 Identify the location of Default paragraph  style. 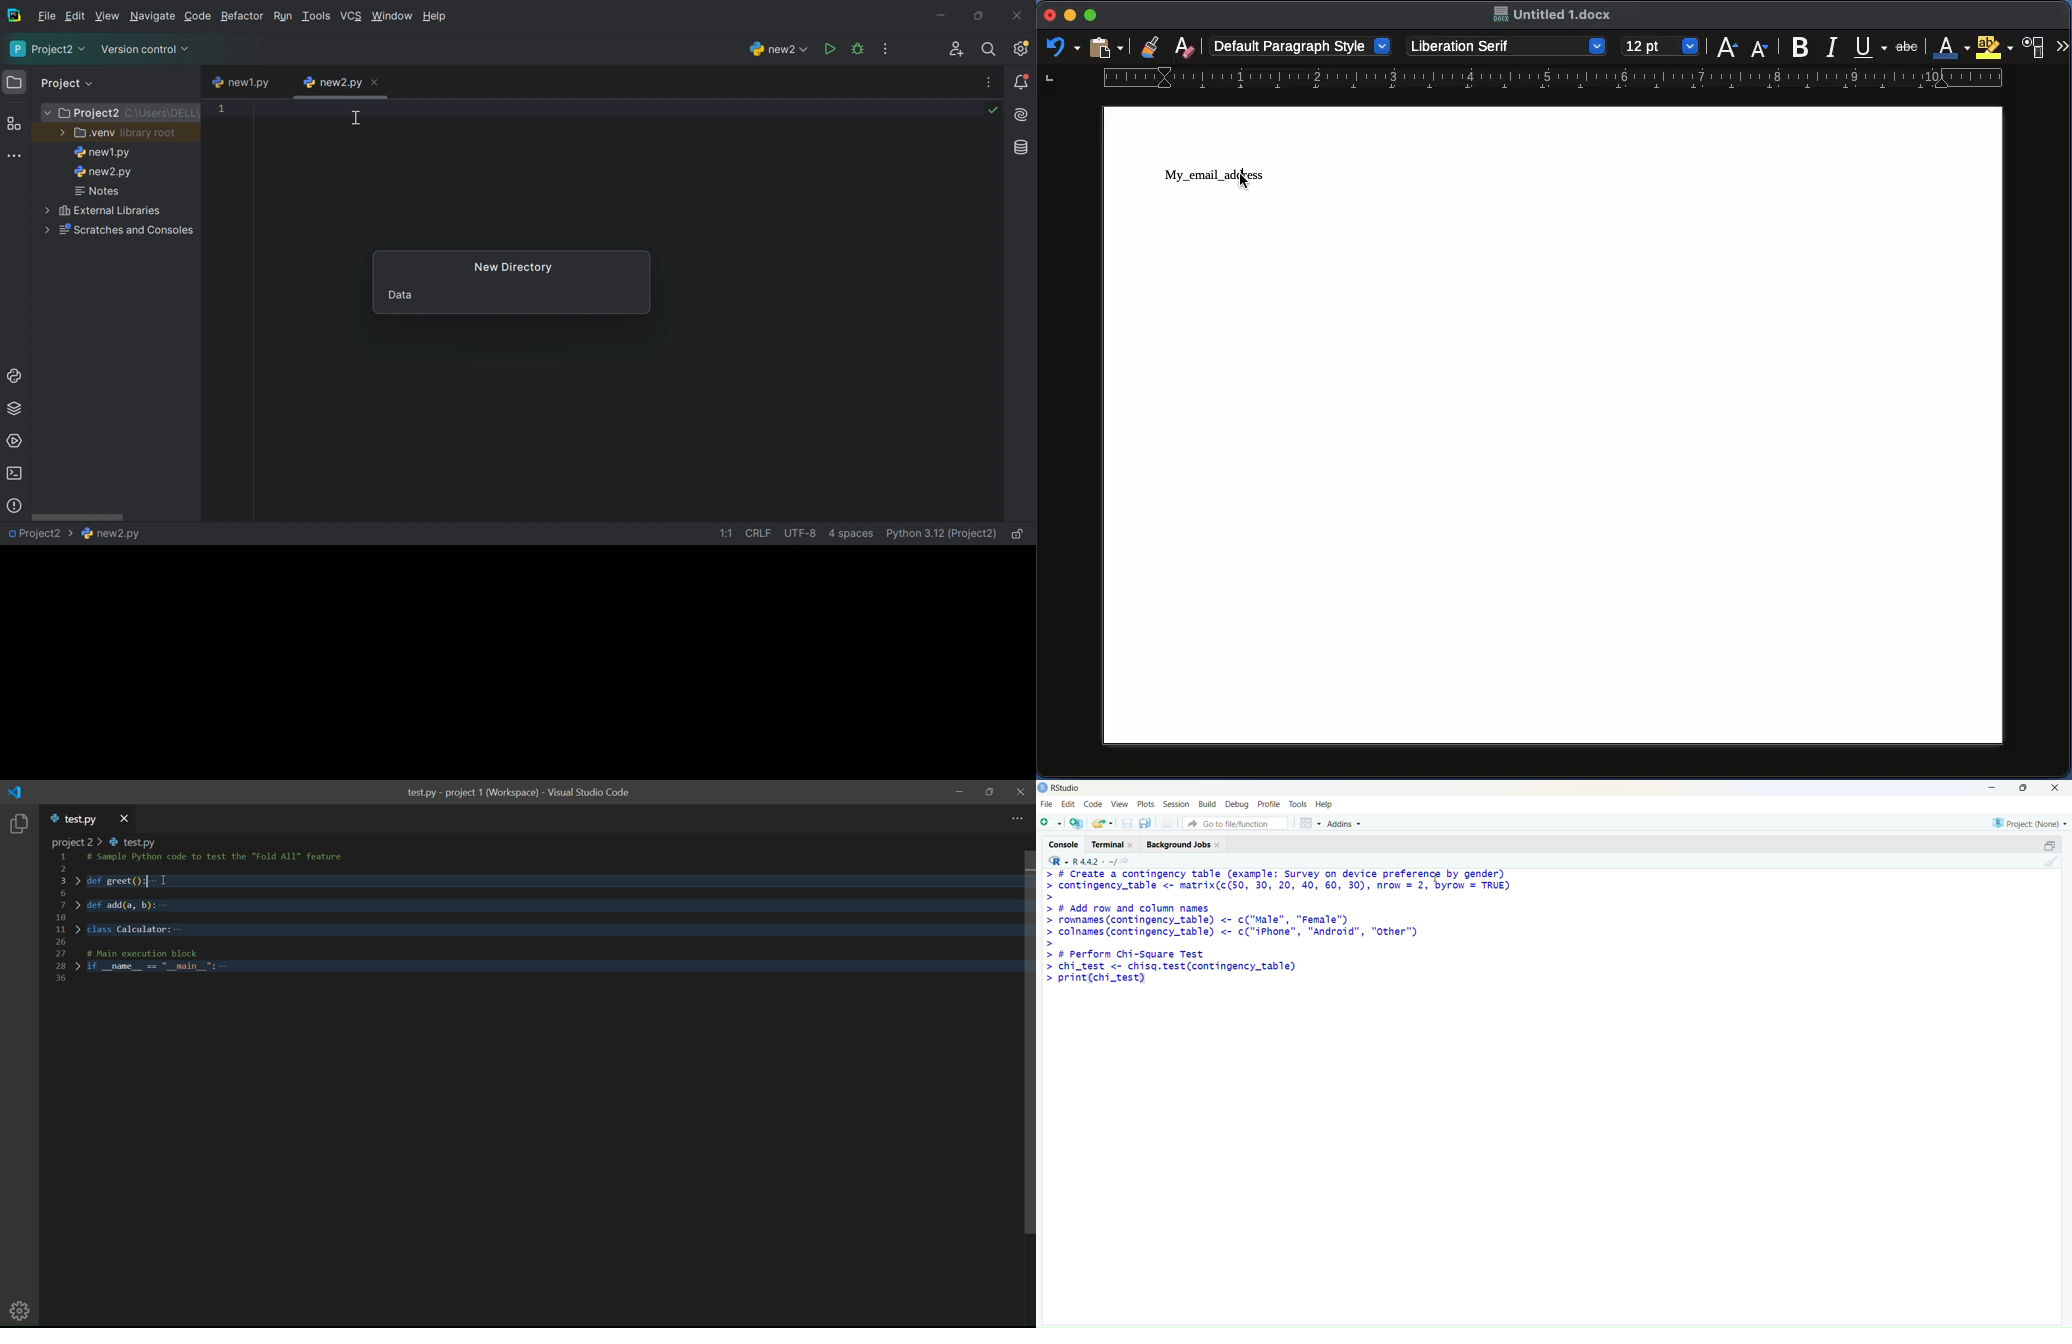
(1301, 45).